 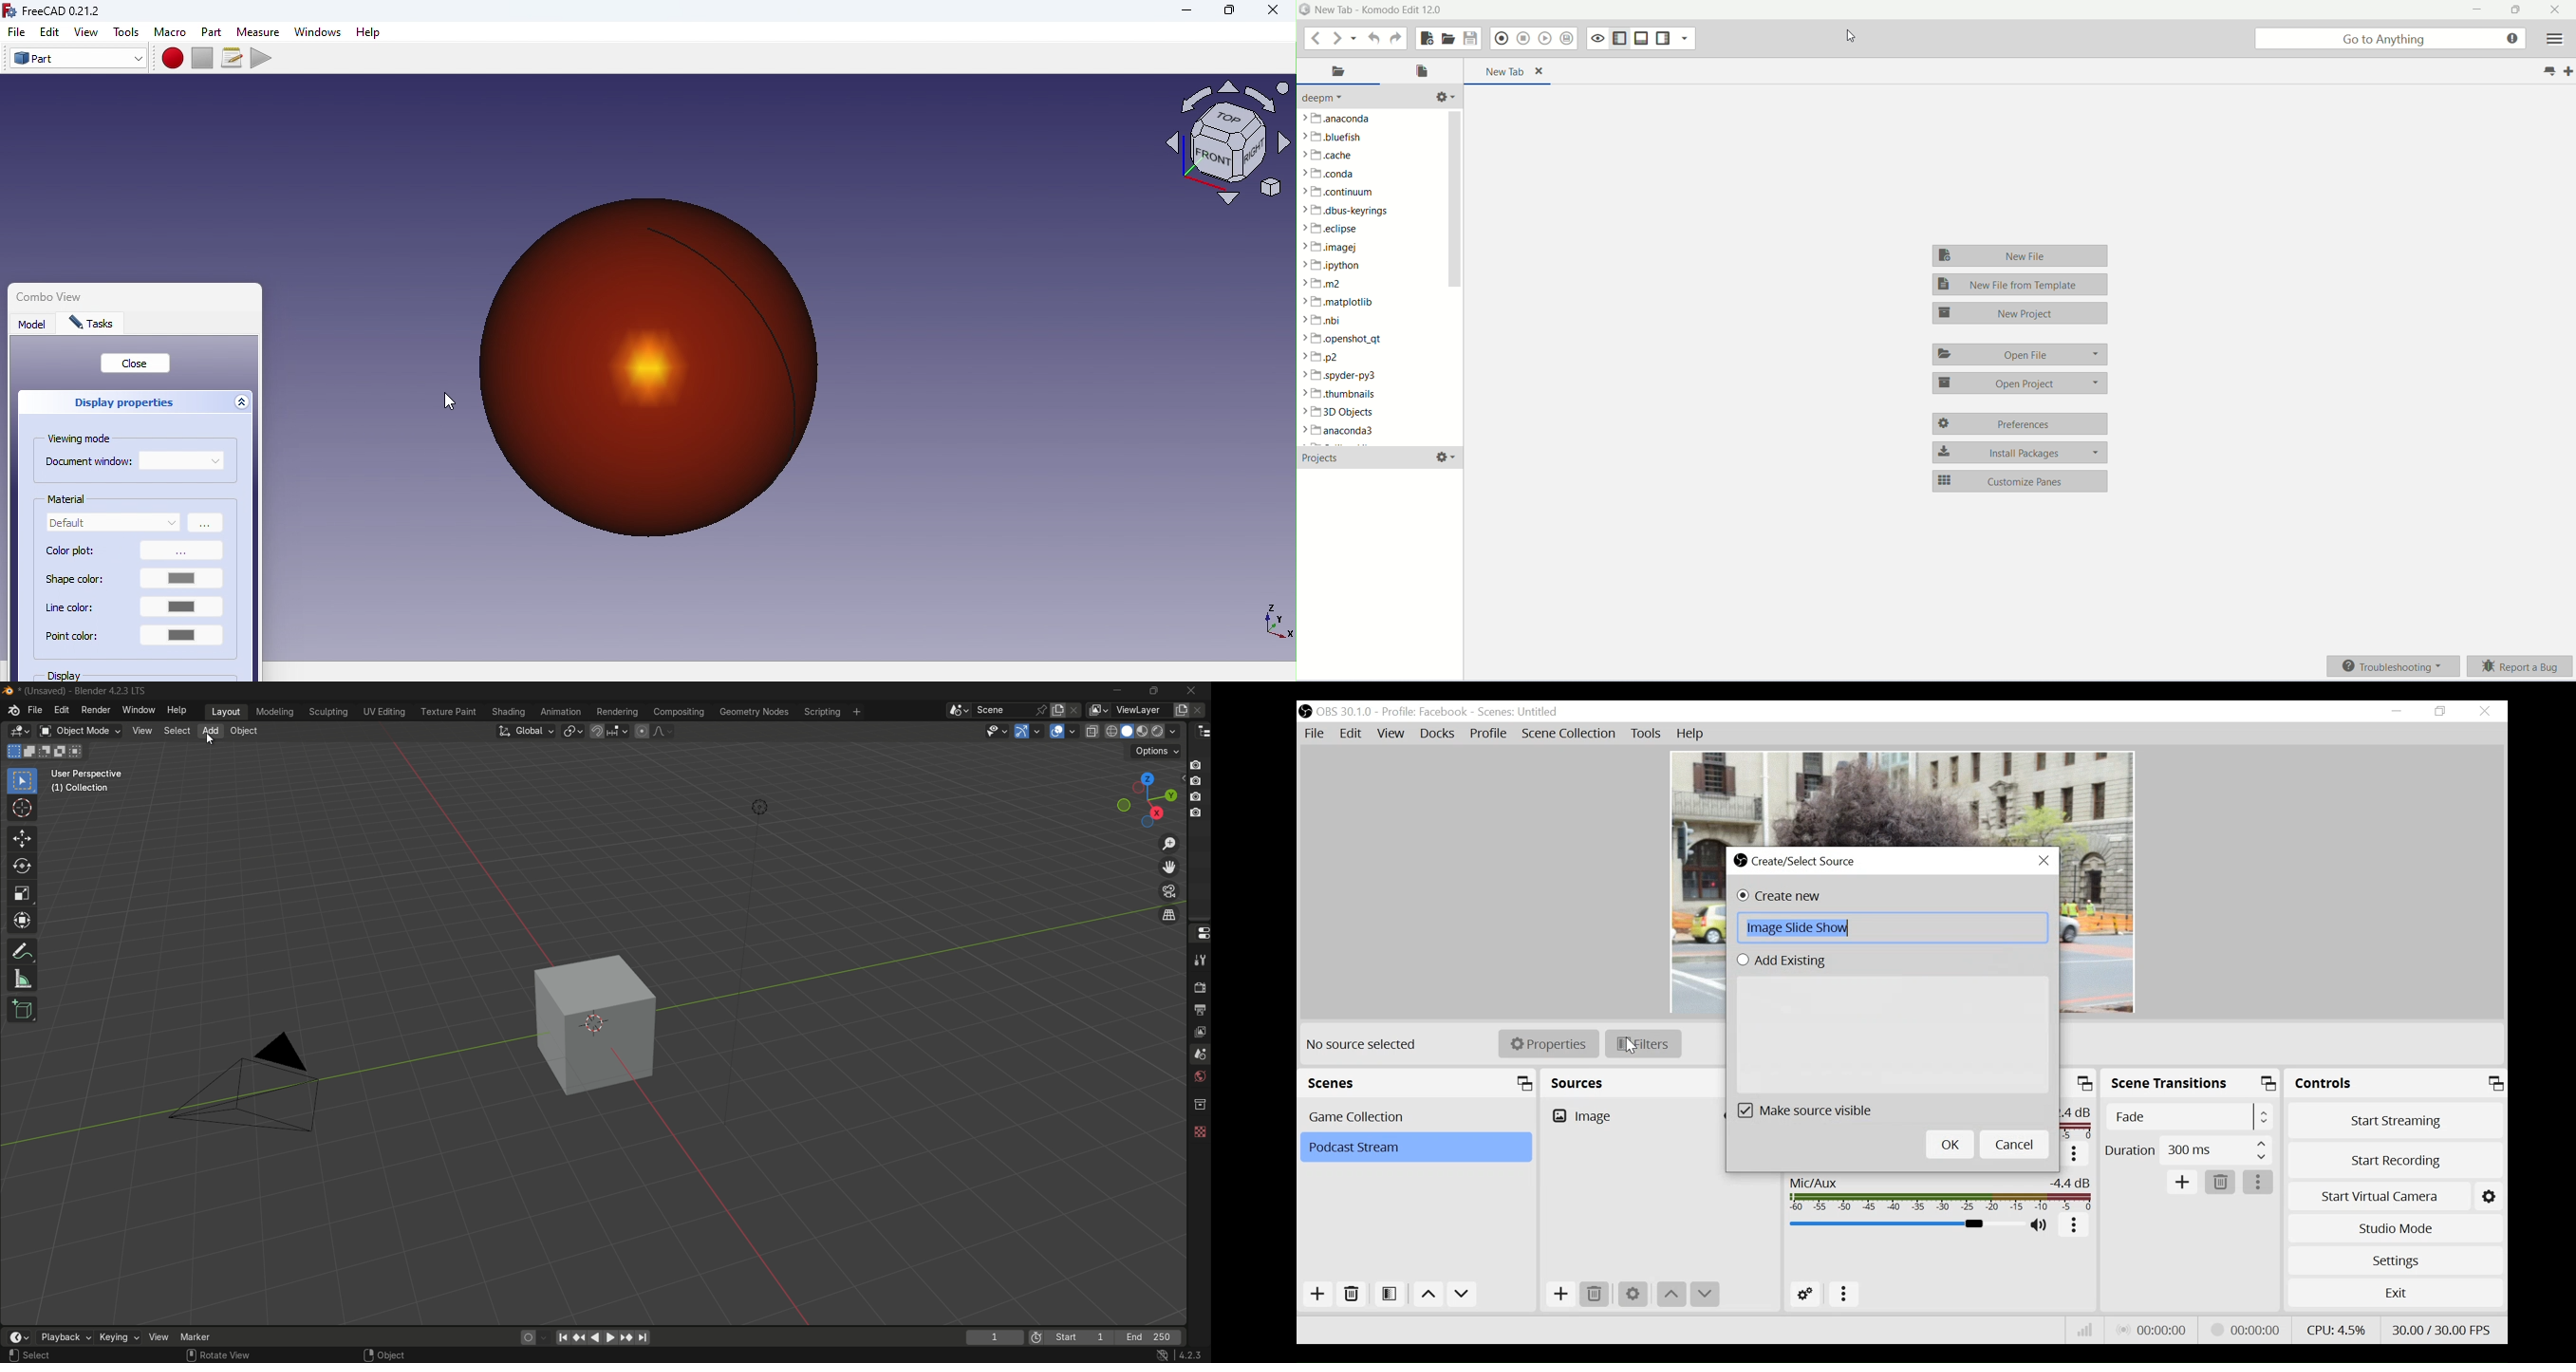 What do you see at coordinates (1810, 1295) in the screenshot?
I see `Advanced Audio Settings` at bounding box center [1810, 1295].